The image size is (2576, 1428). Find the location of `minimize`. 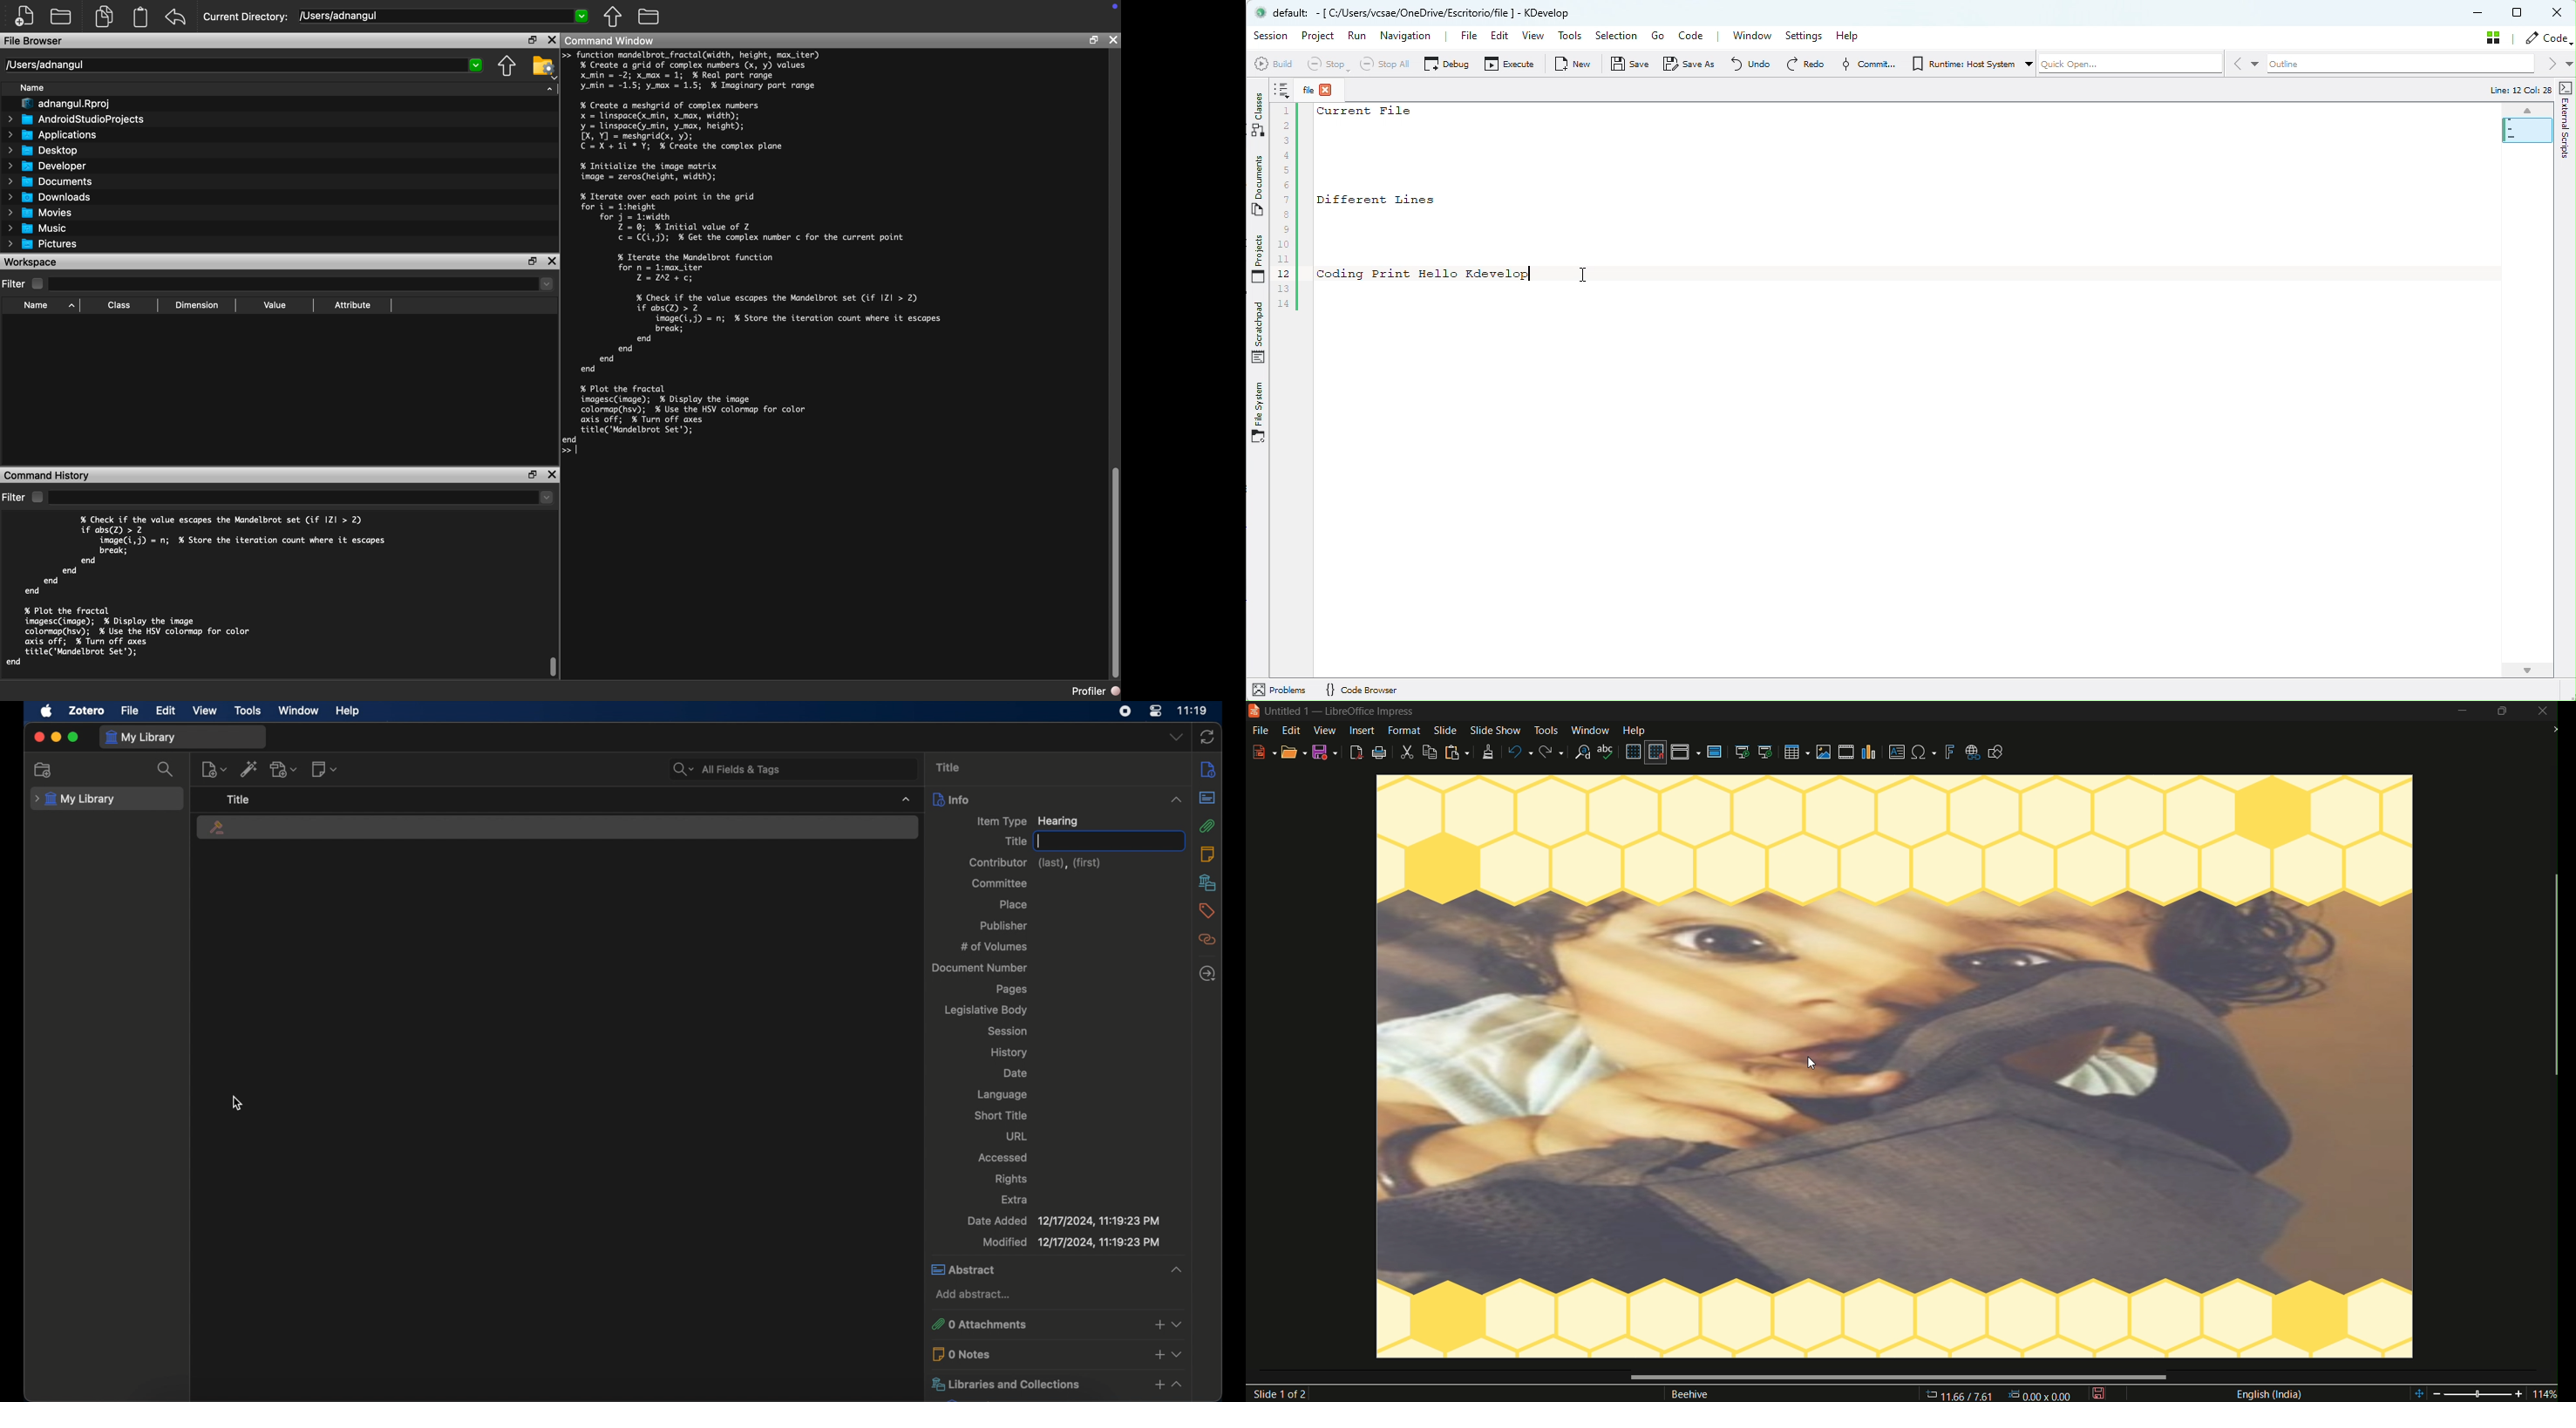

minimize is located at coordinates (2463, 711).